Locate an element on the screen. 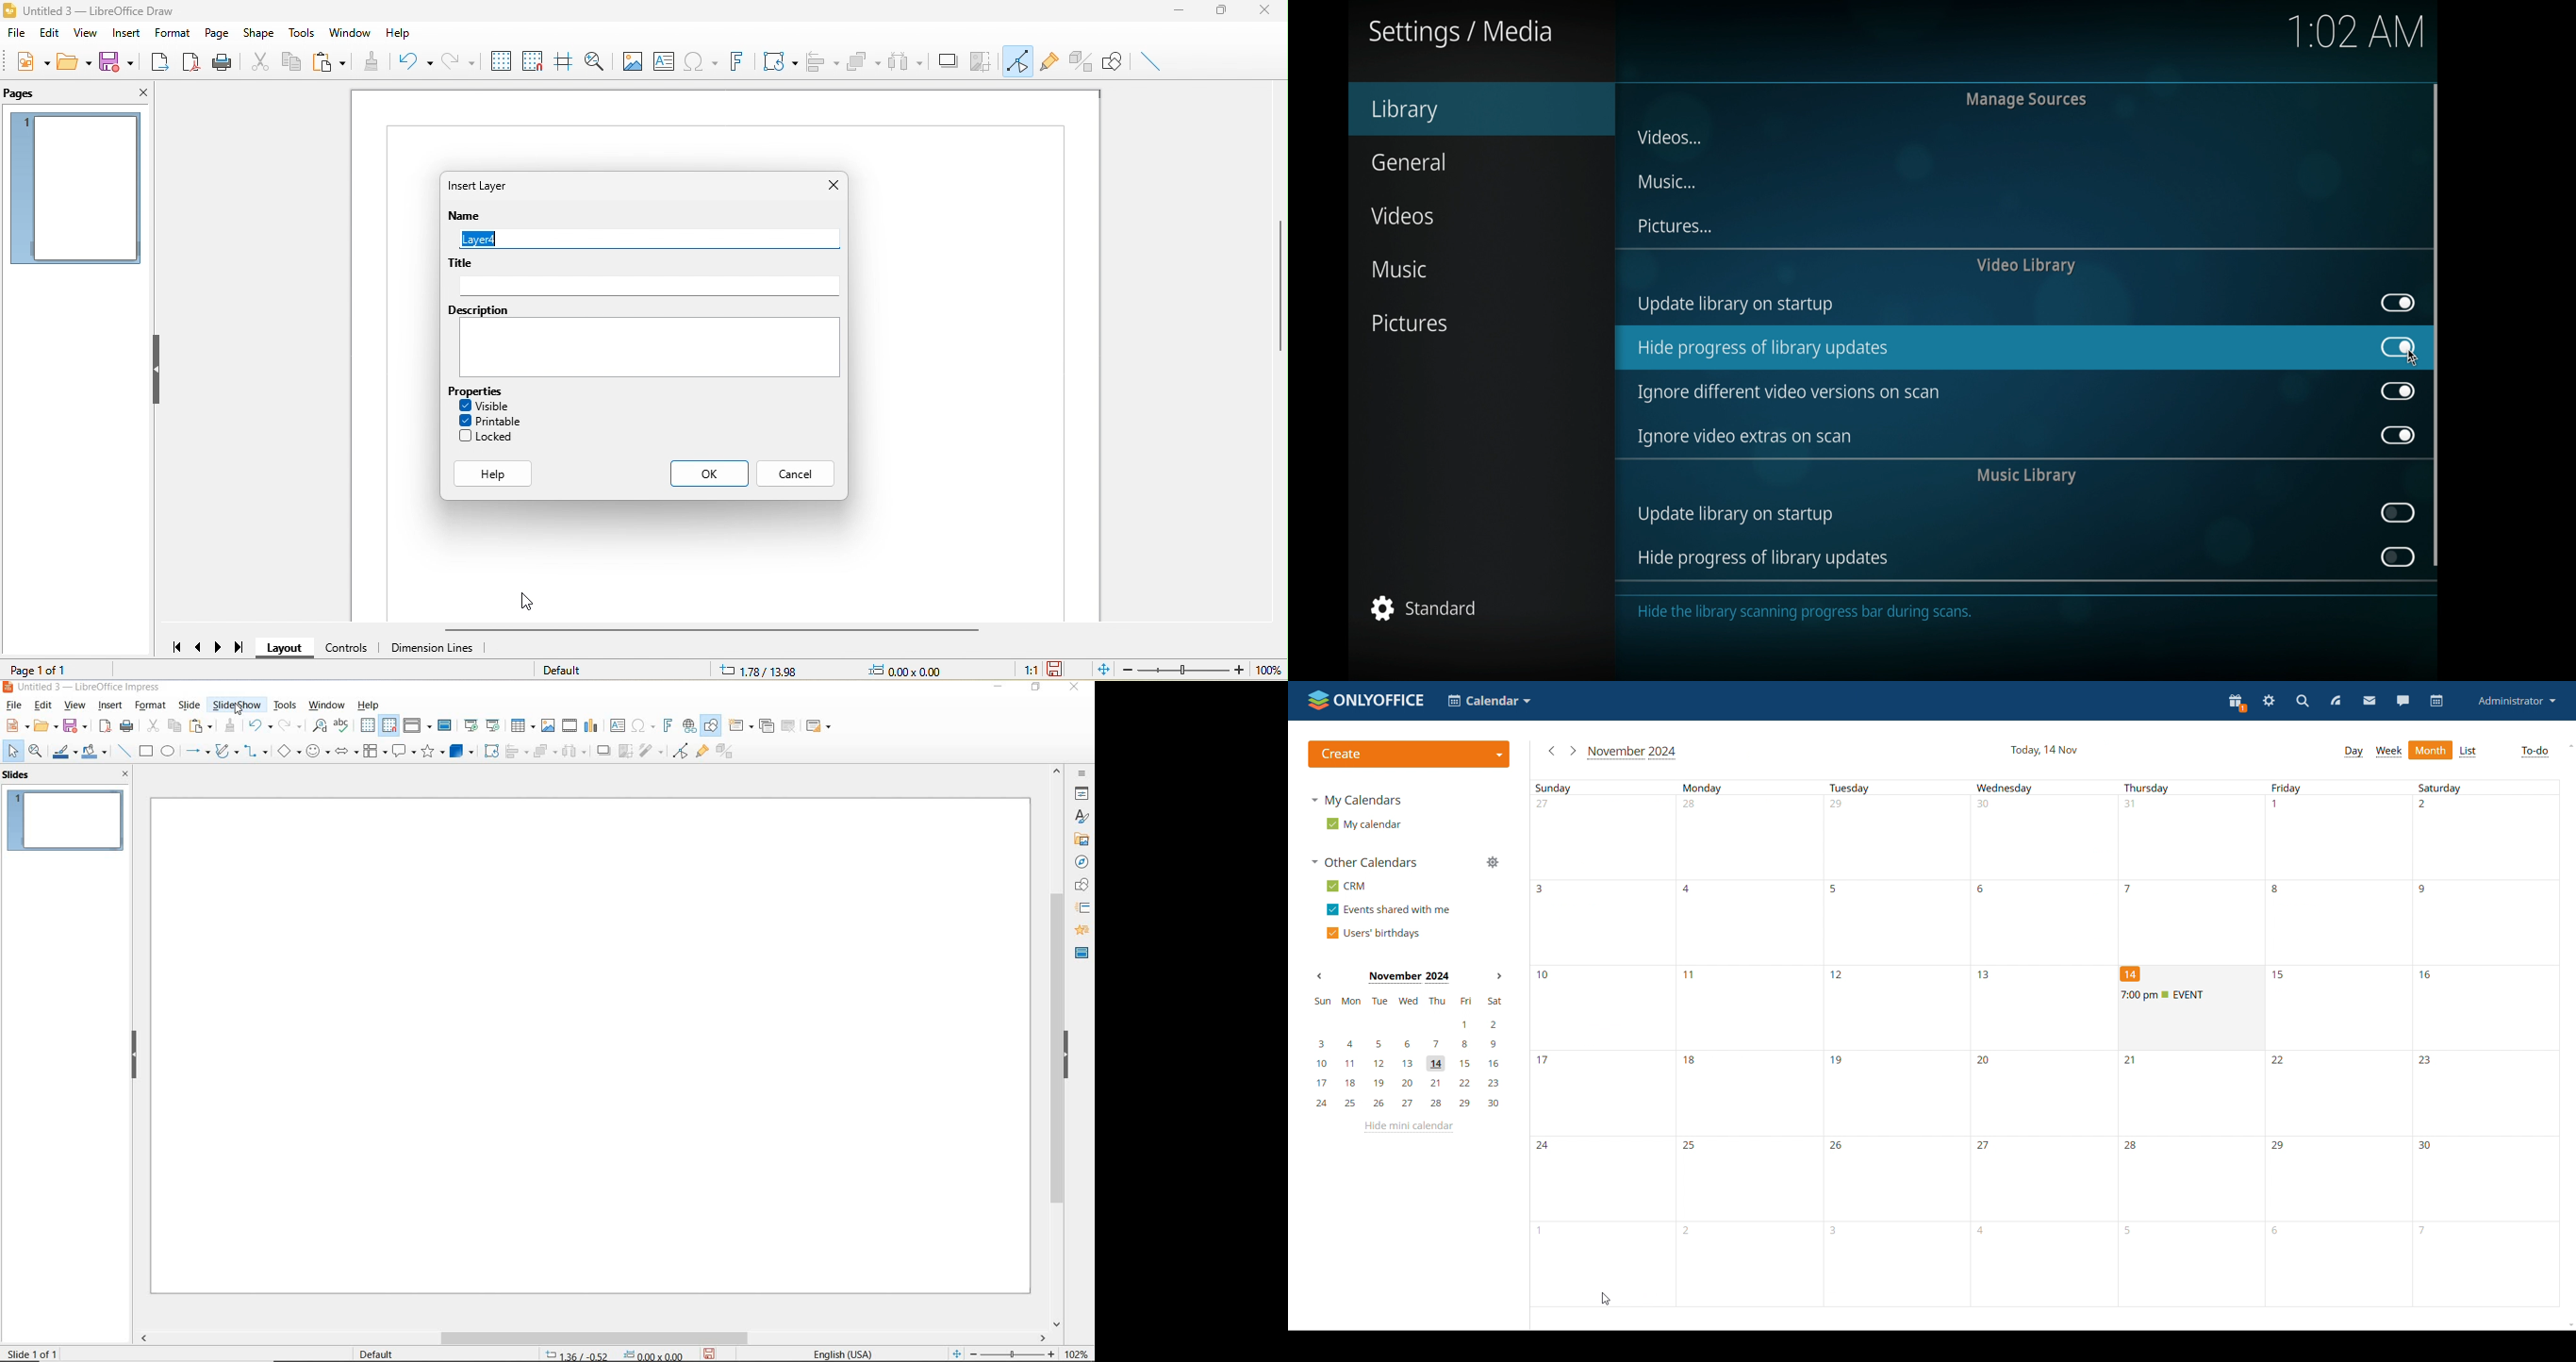  TEXT LANGUAGE is located at coordinates (844, 1352).